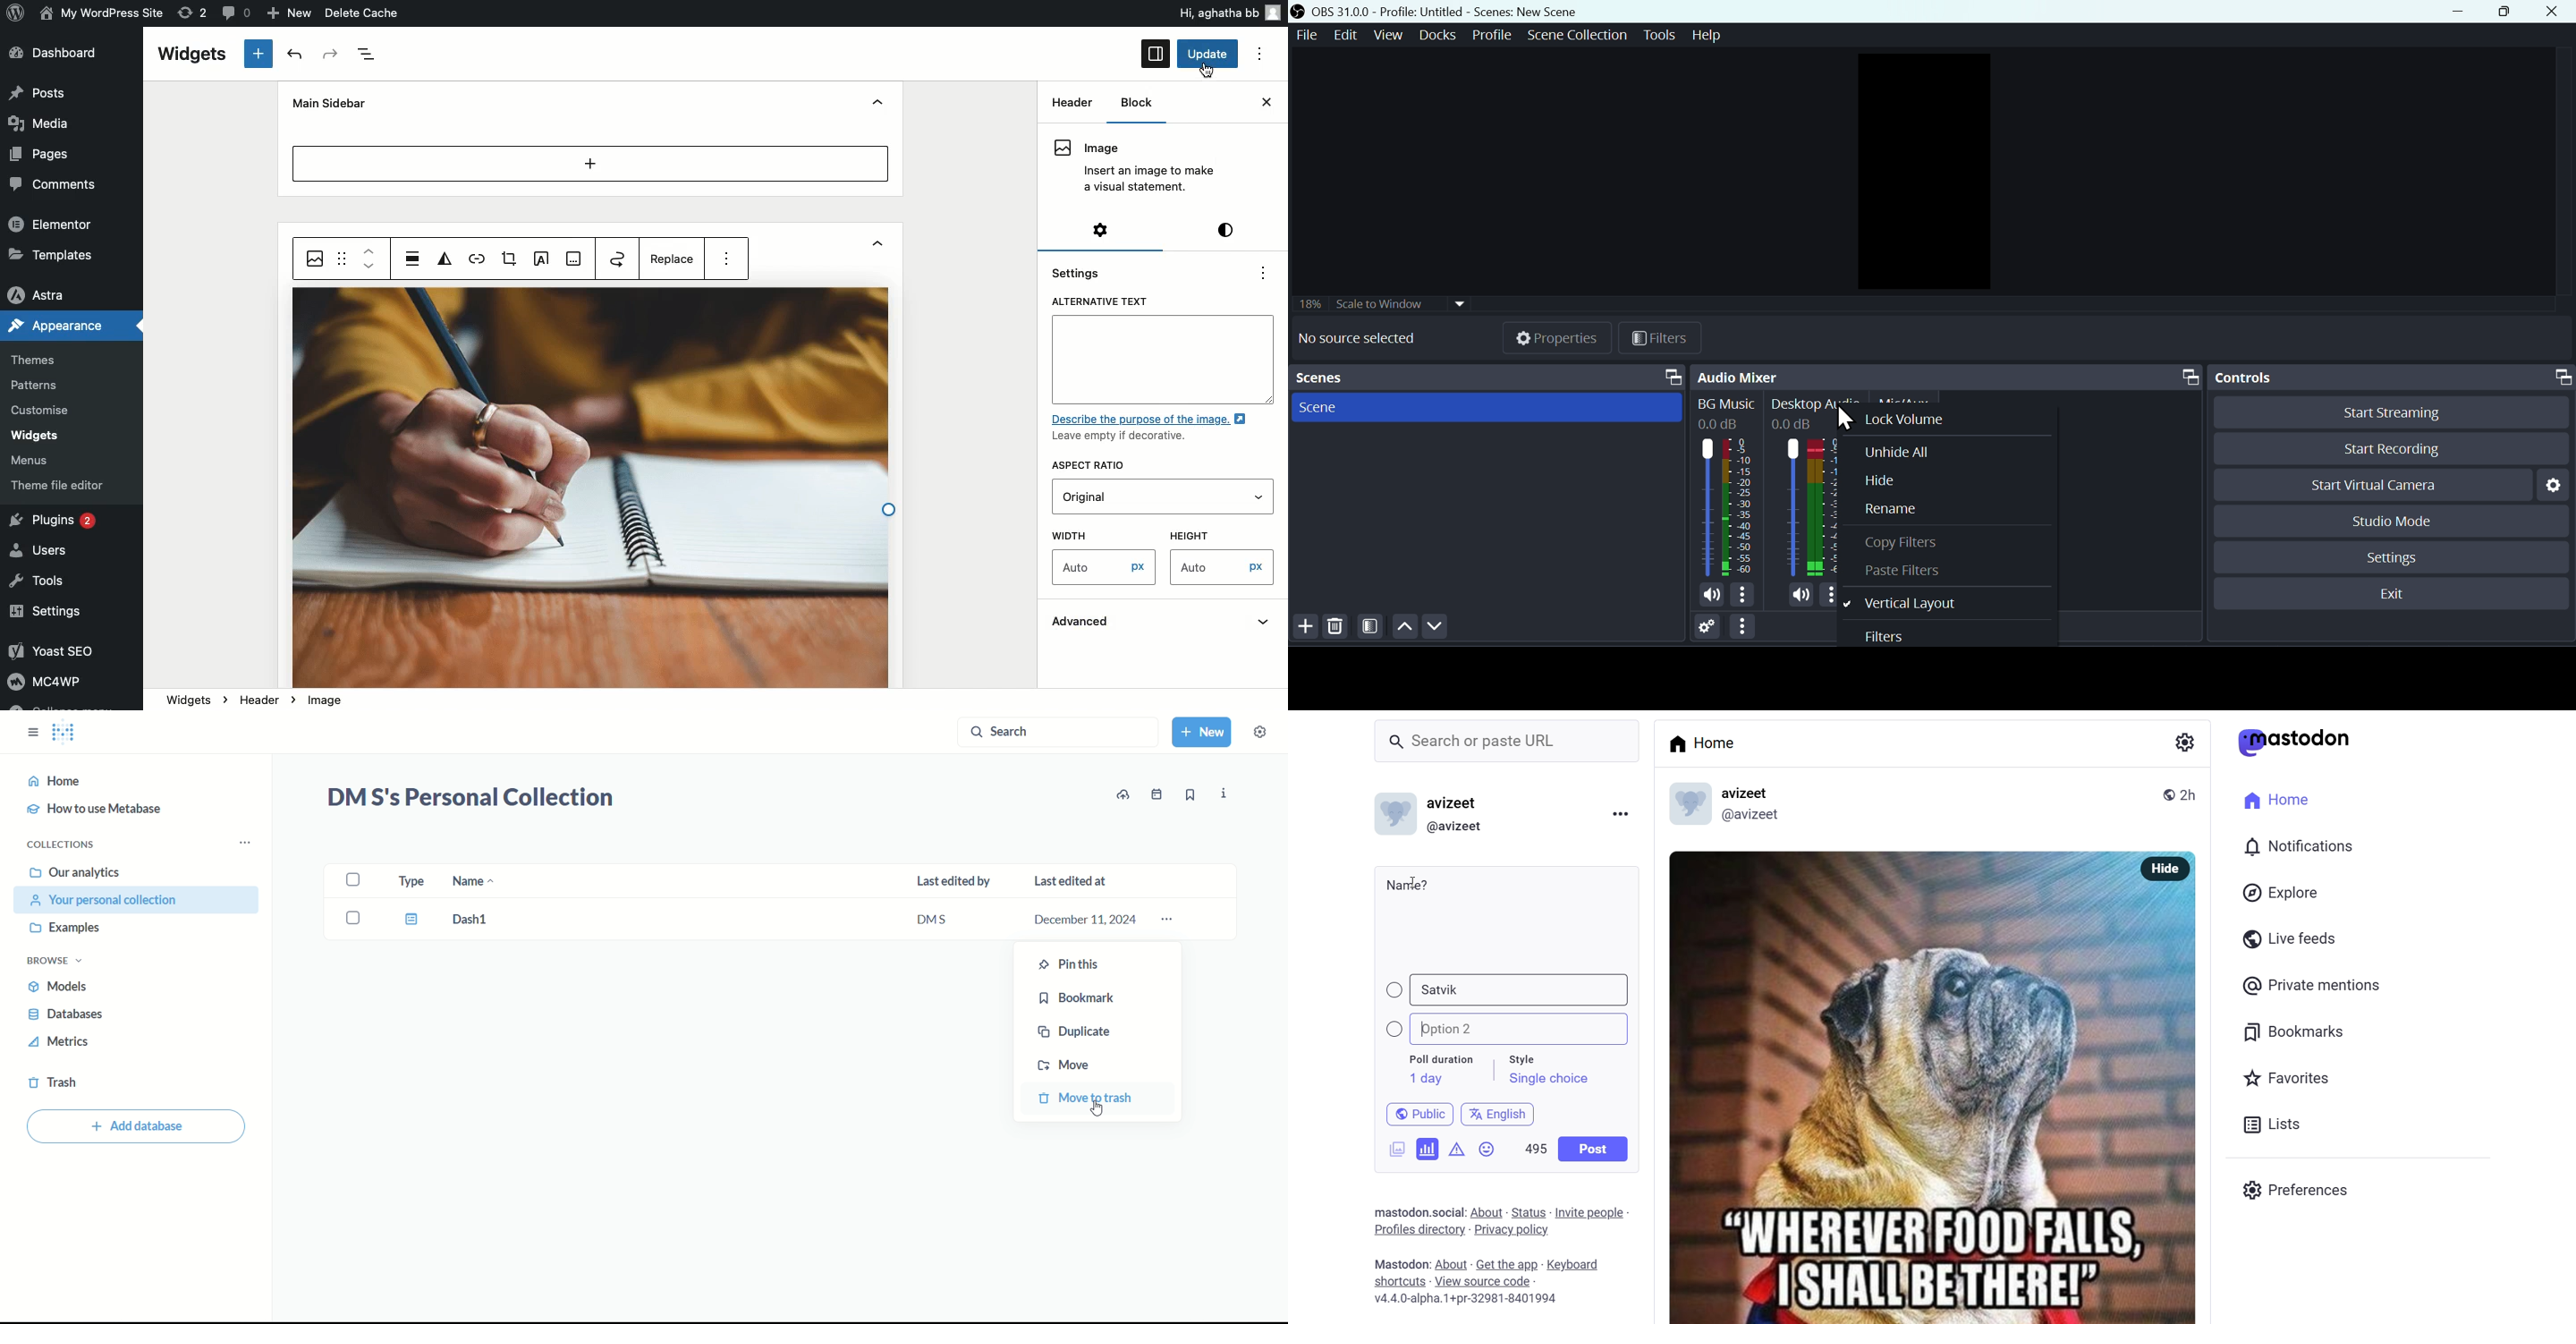  Describe the element at coordinates (1436, 34) in the screenshot. I see `Docks` at that location.